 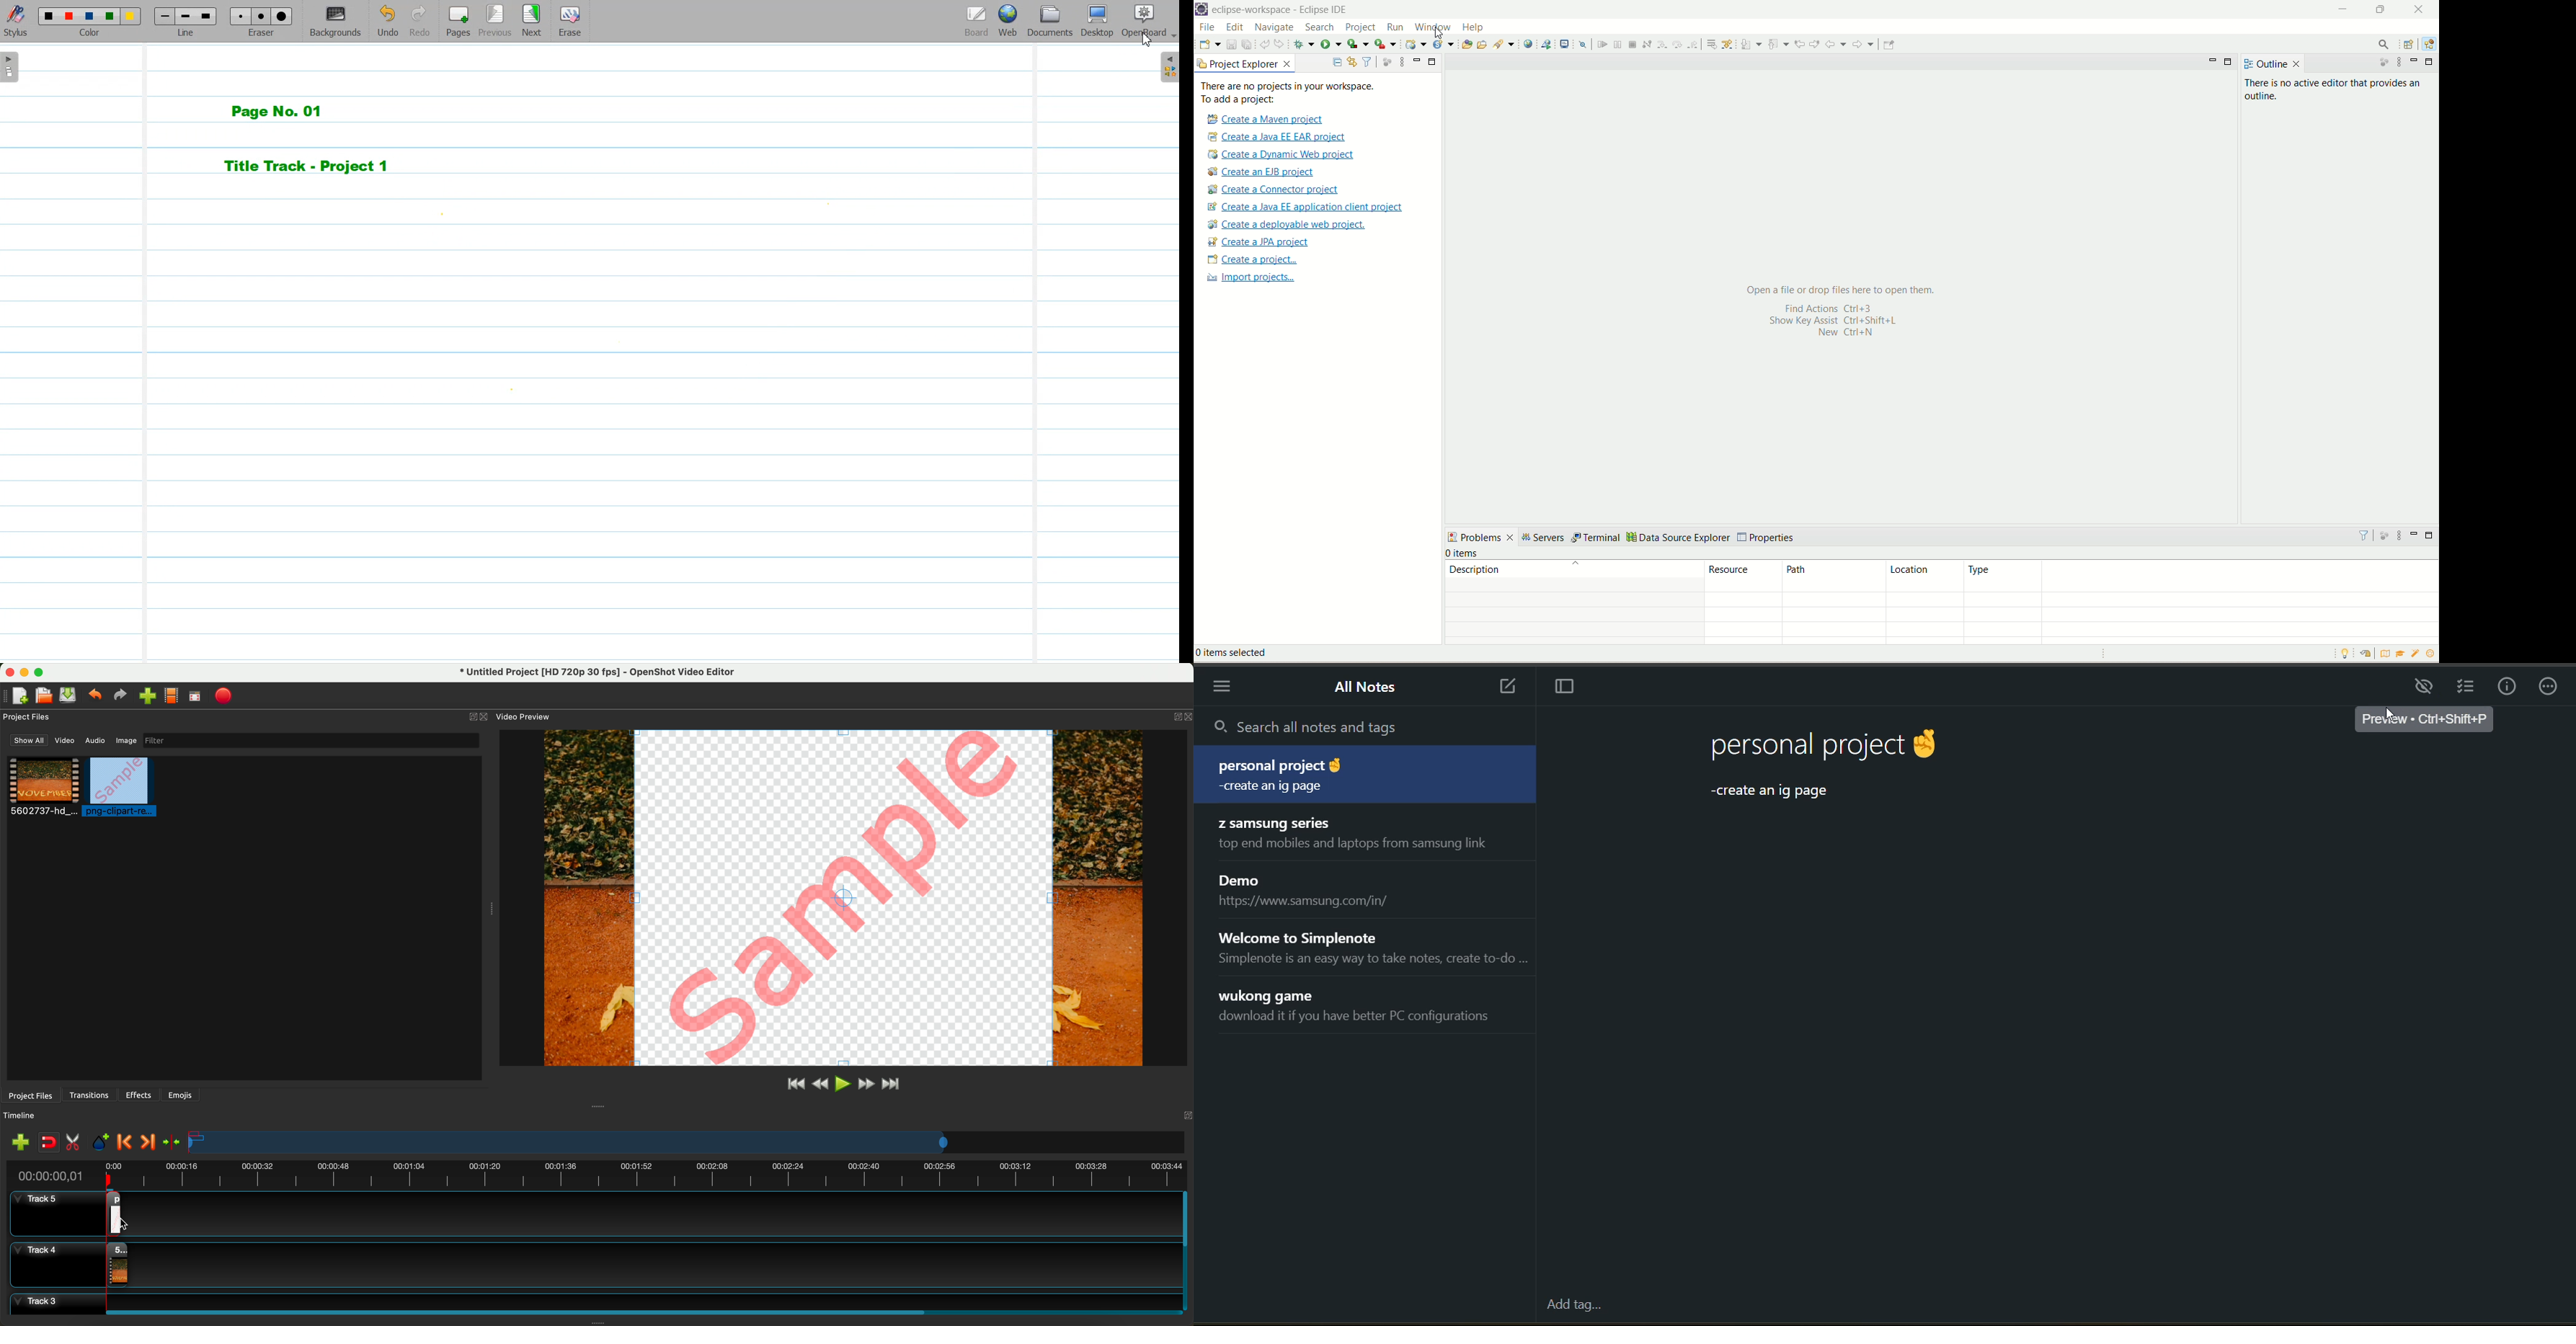 I want to click on new note, so click(x=1509, y=687).